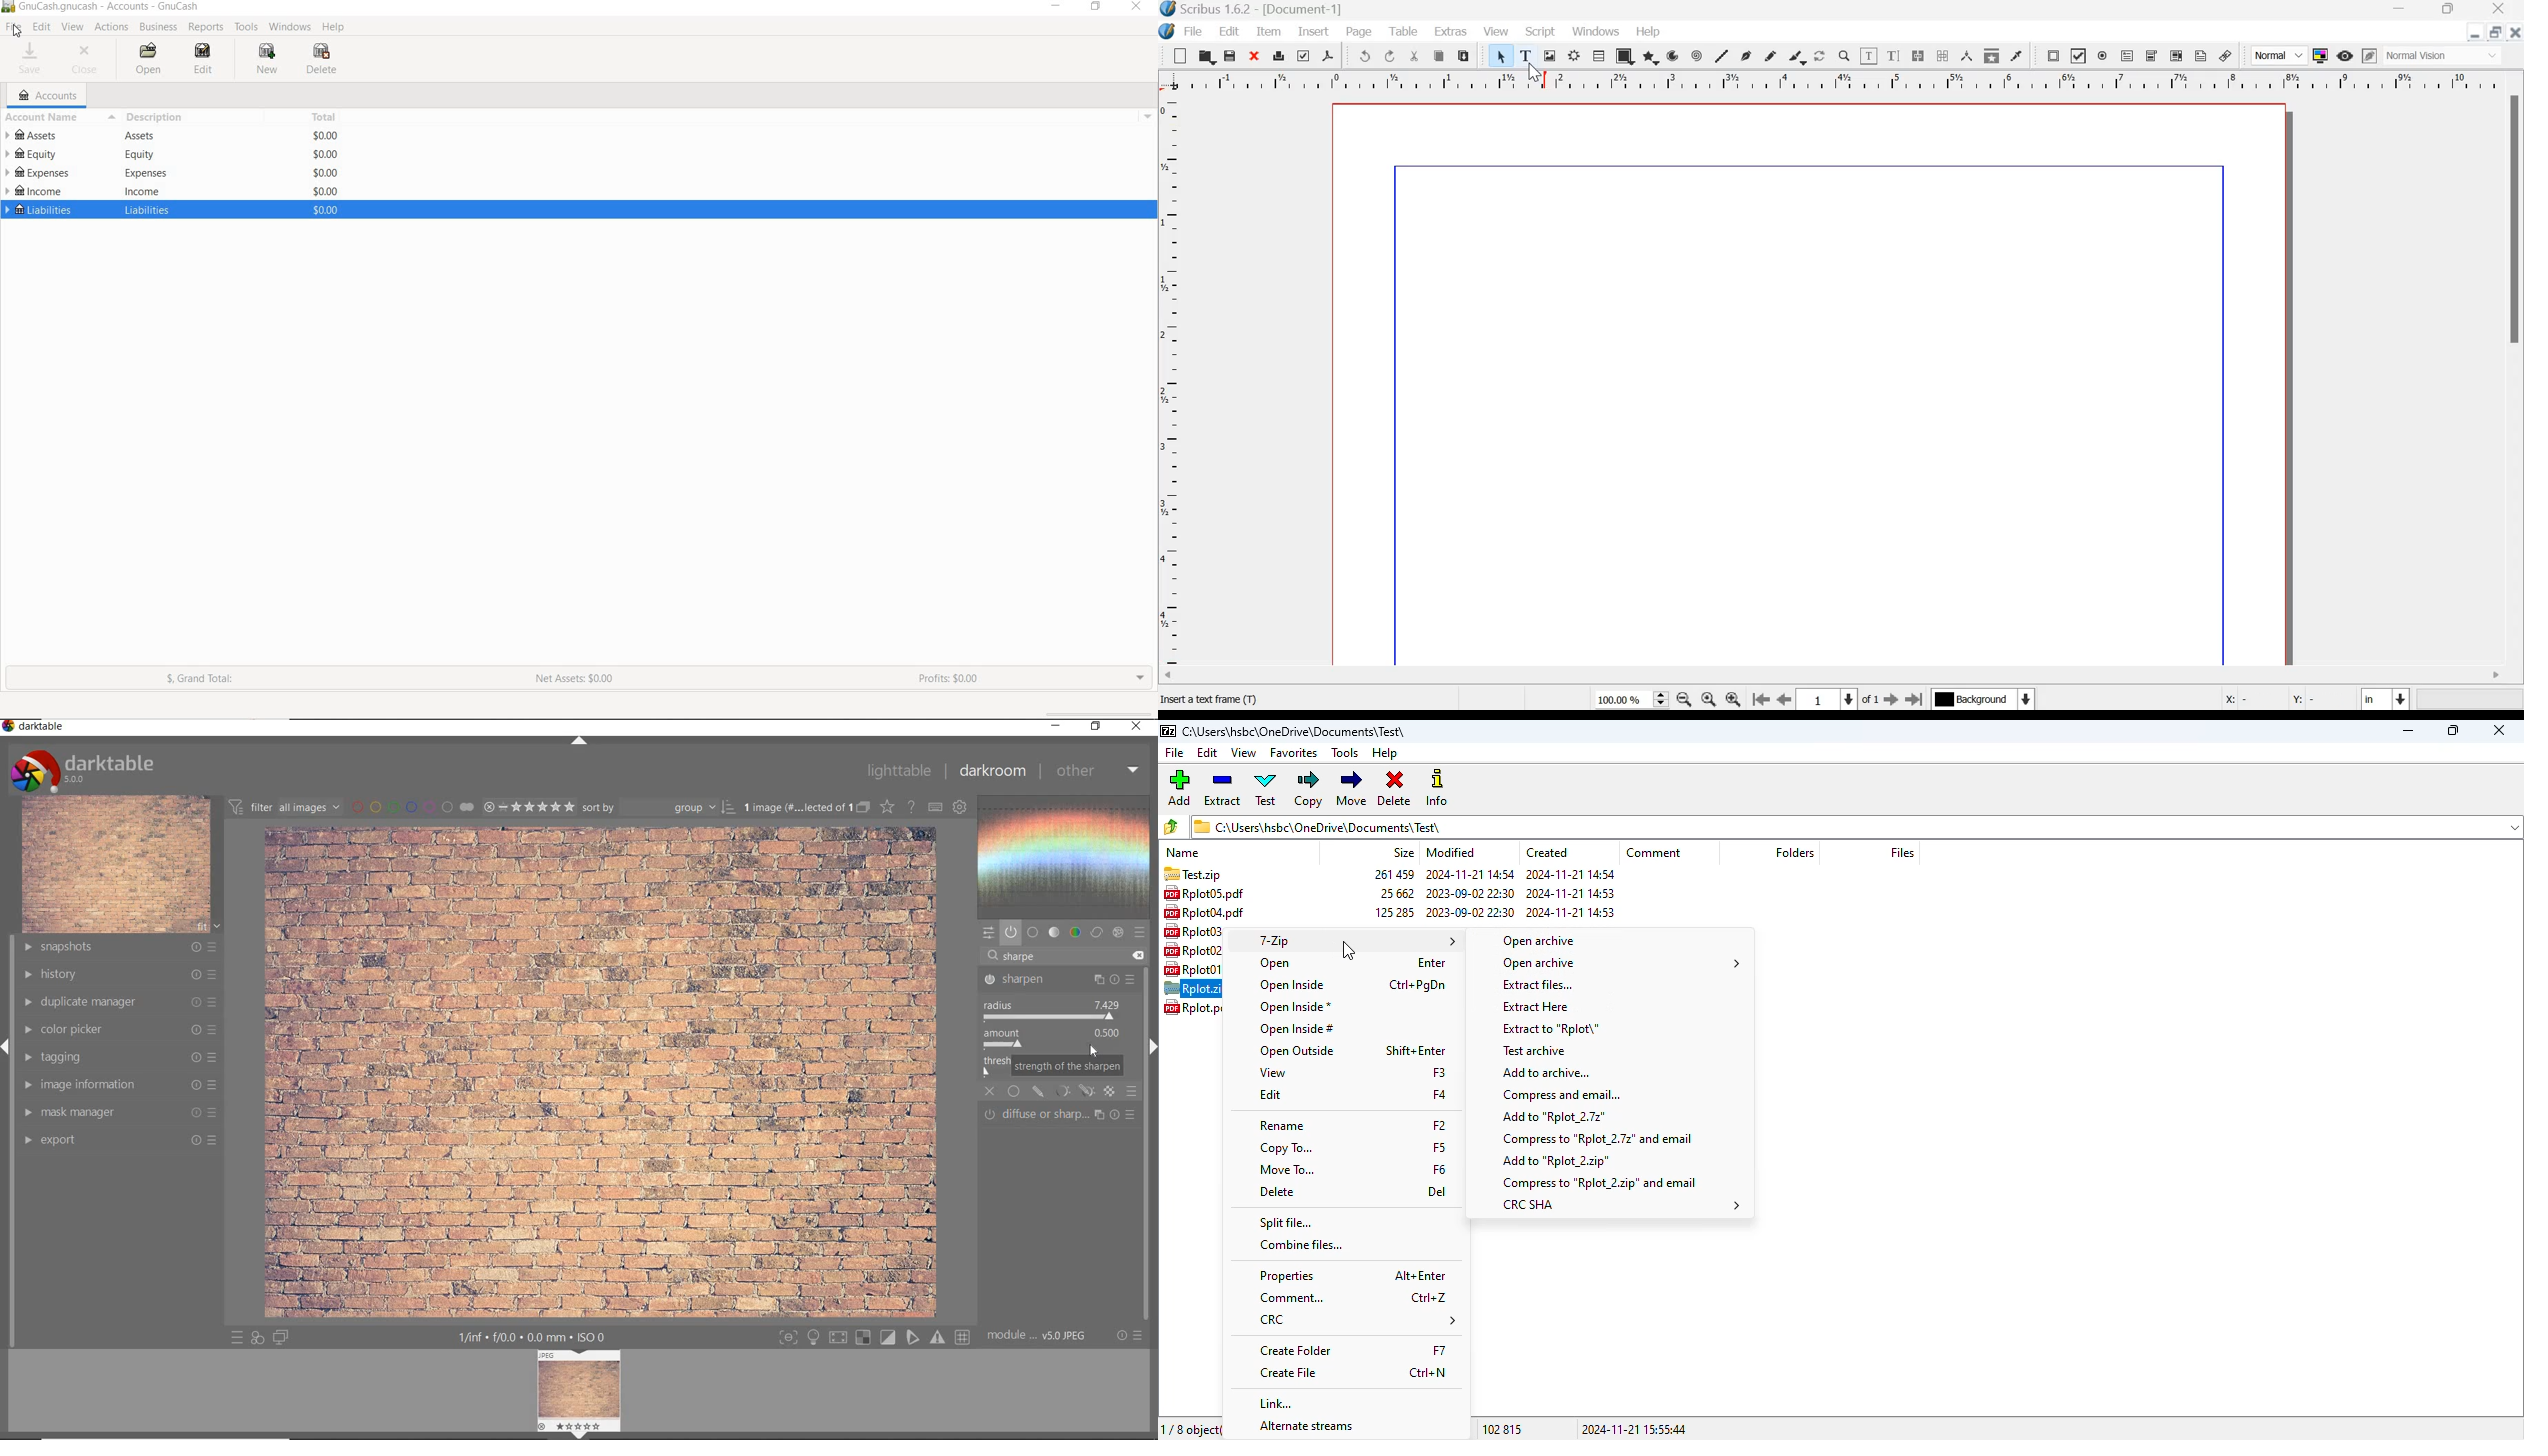 This screenshot has height=1456, width=2548. Describe the element at coordinates (1058, 980) in the screenshot. I see `SHARPEN` at that location.